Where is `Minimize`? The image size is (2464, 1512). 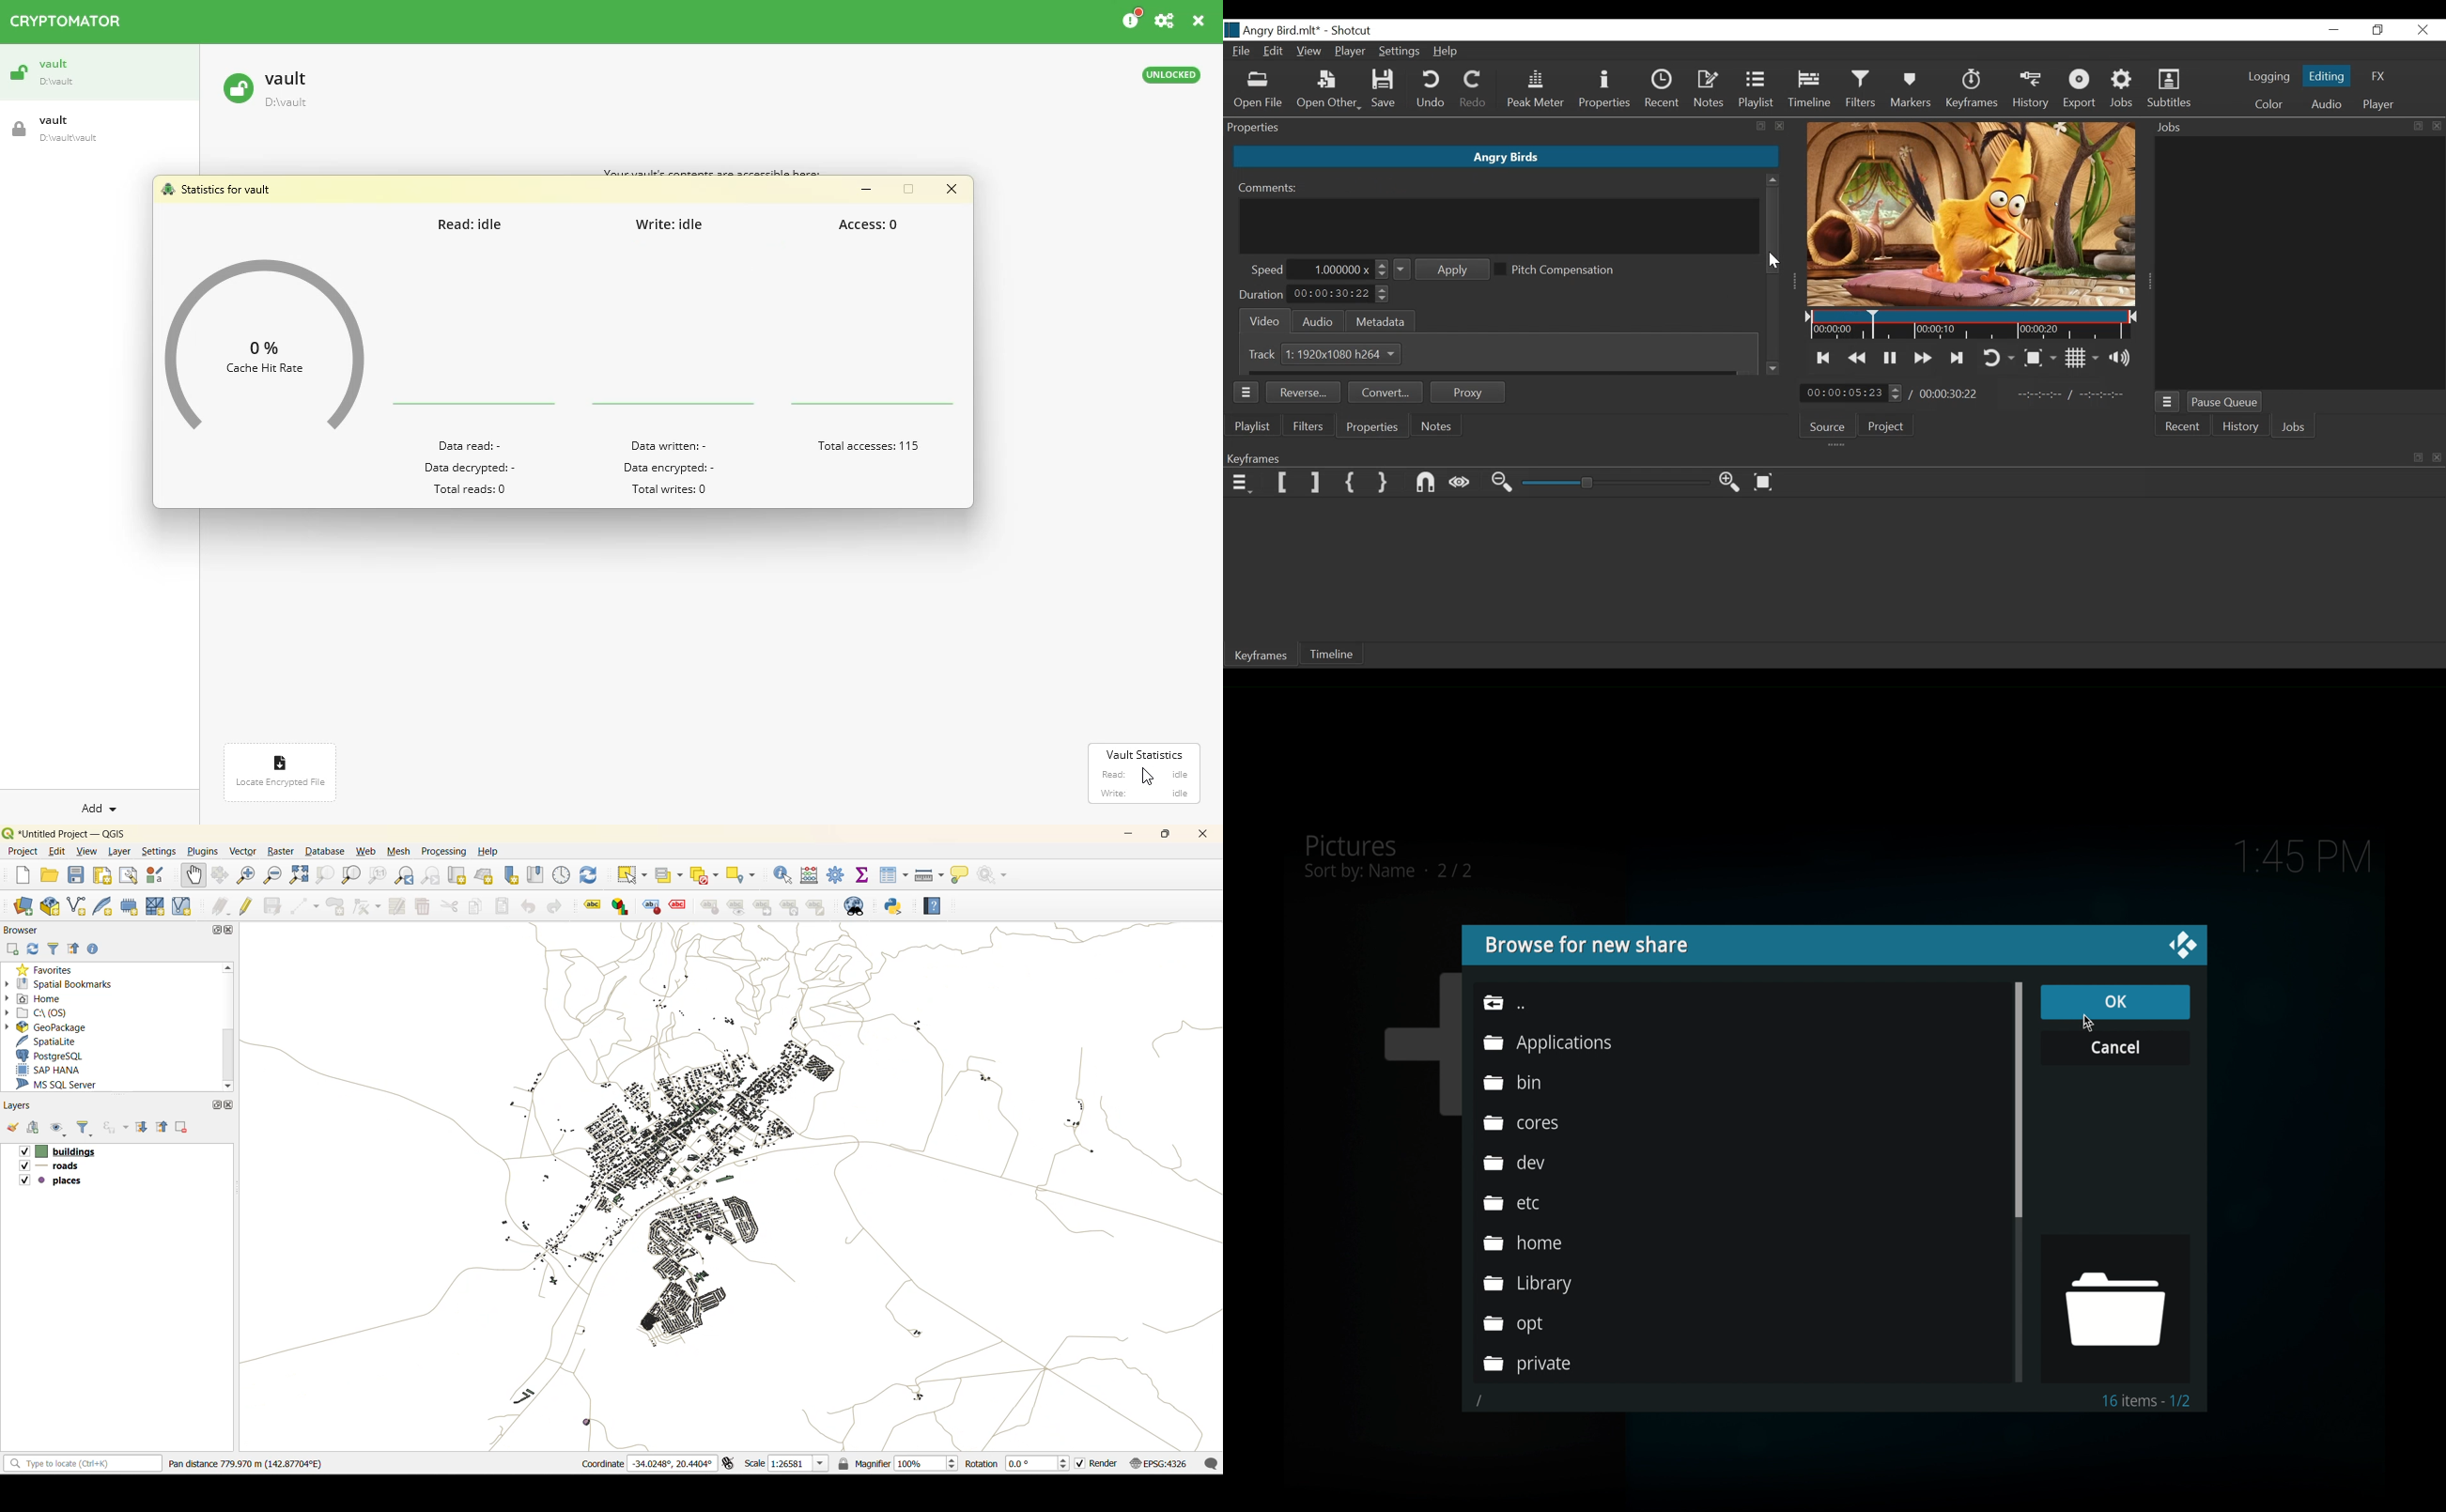 Minimize is located at coordinates (2334, 30).